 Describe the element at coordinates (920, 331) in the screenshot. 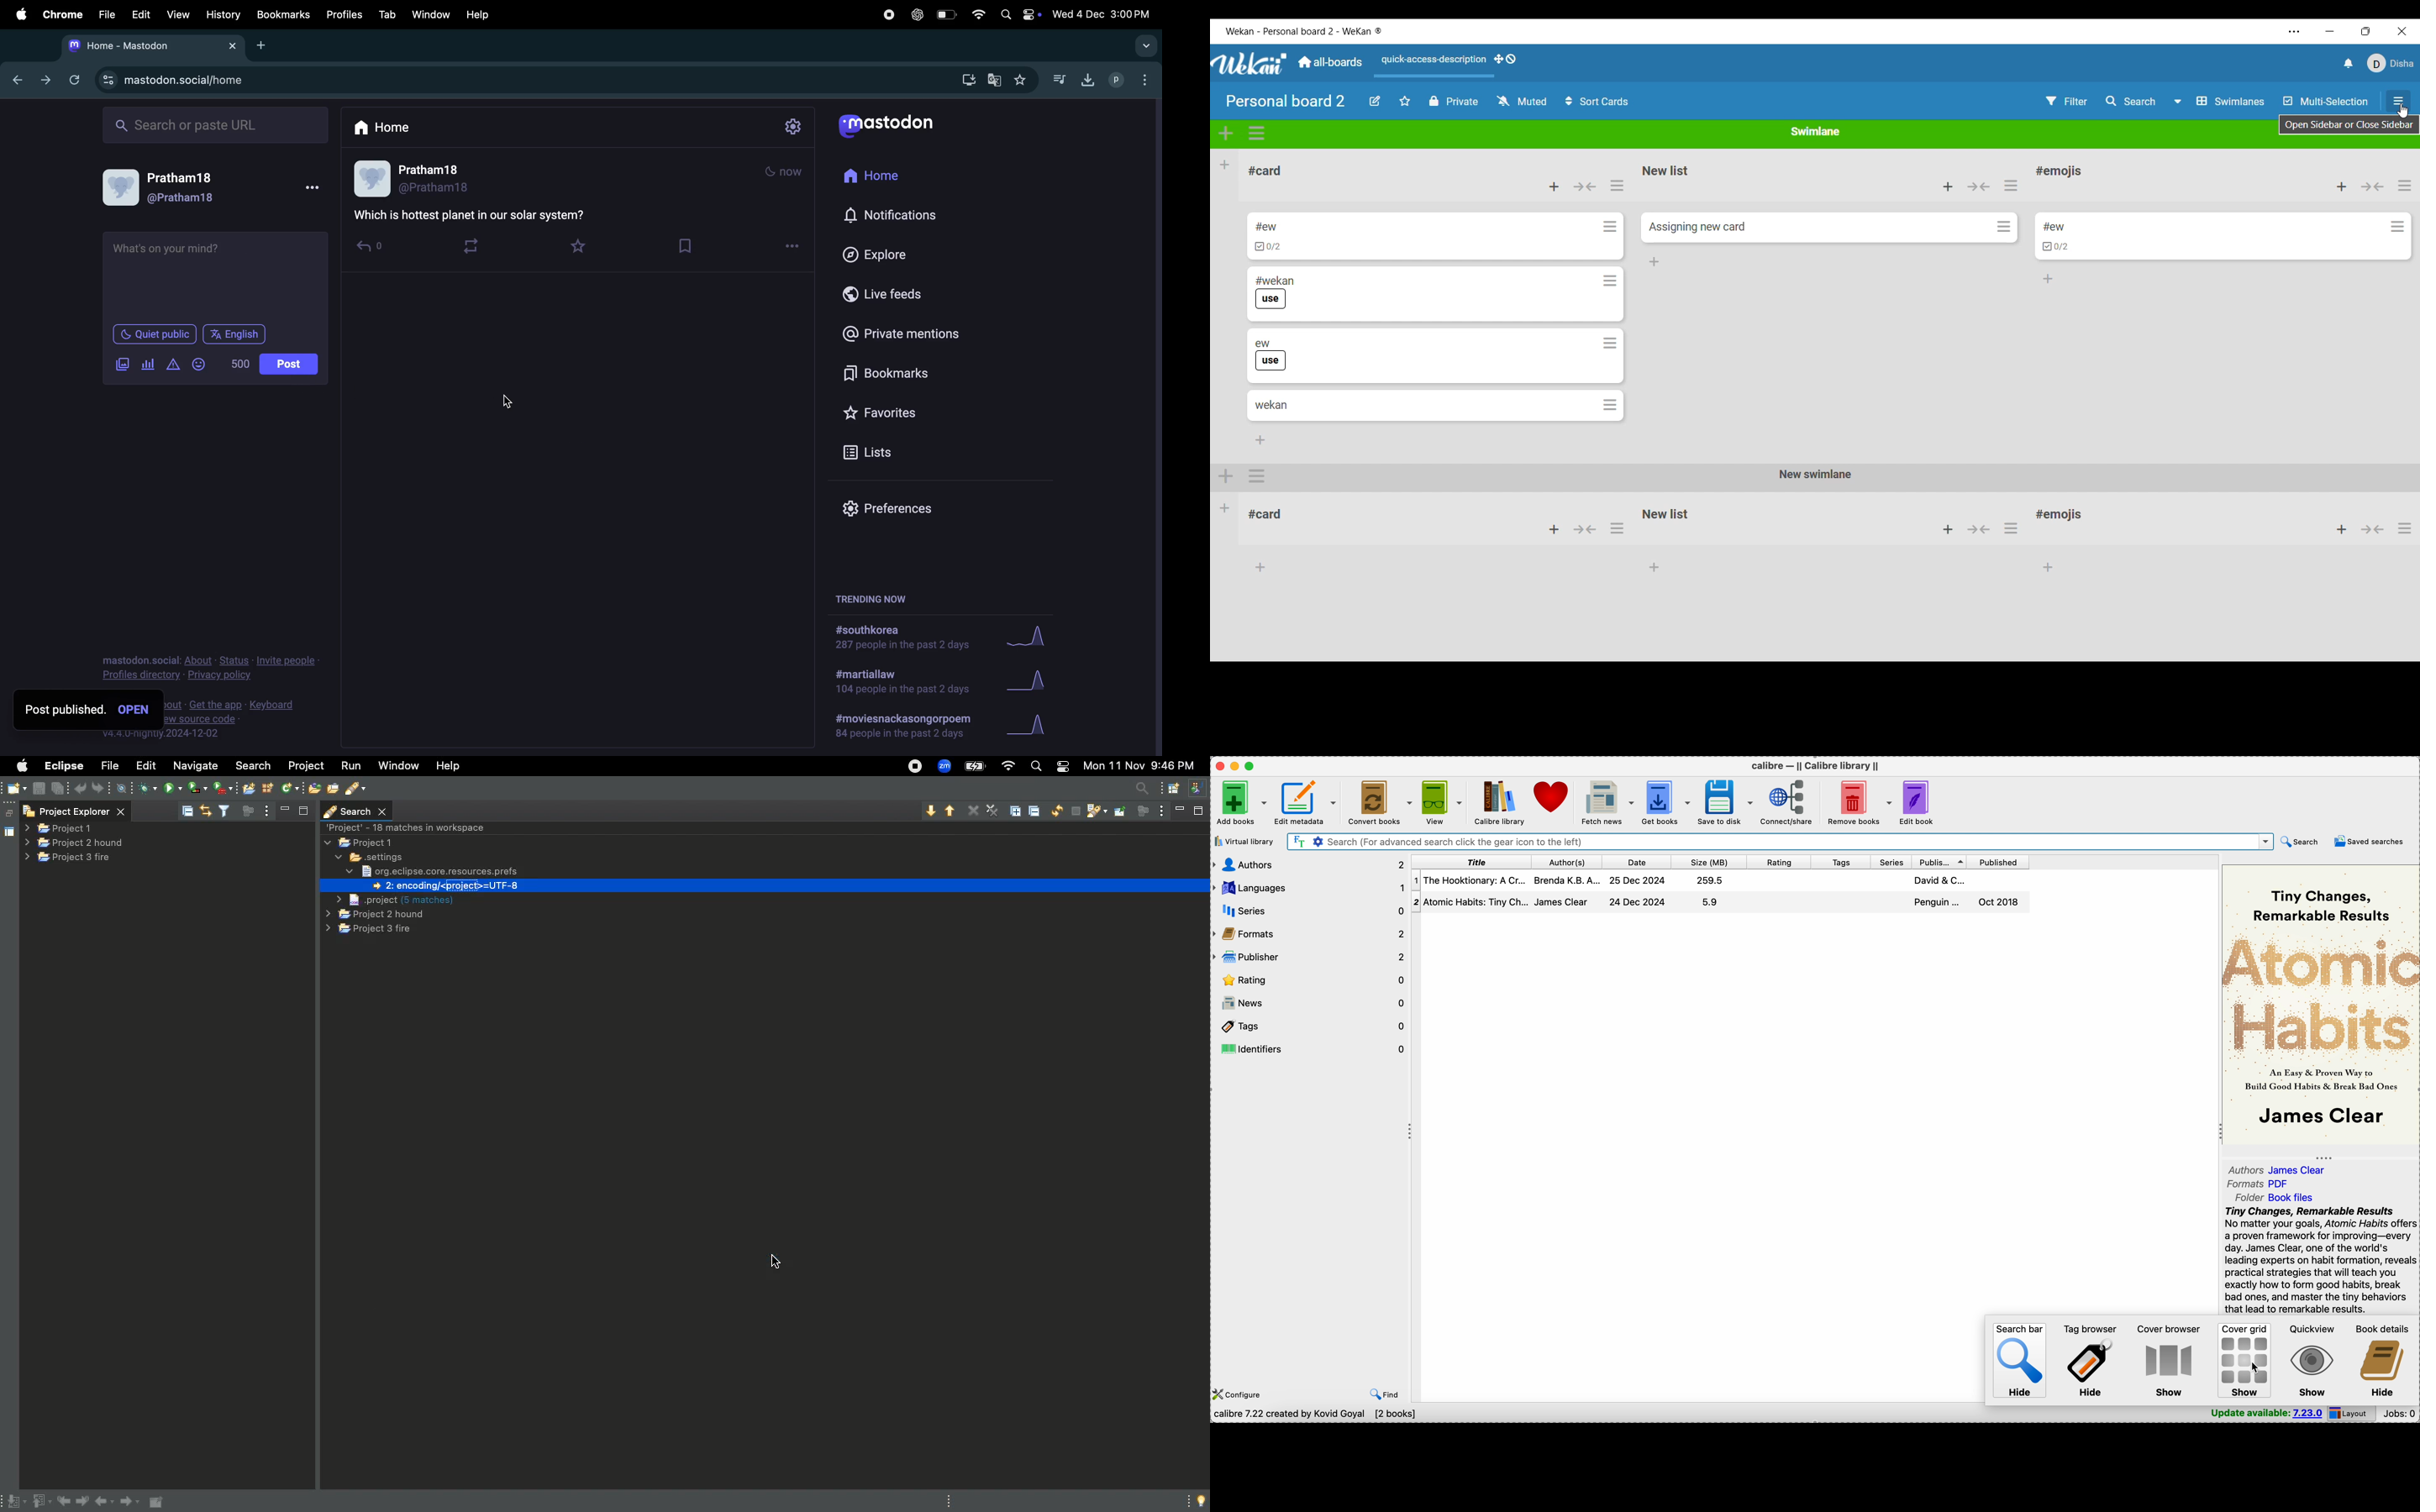

I see `private mentions` at that location.